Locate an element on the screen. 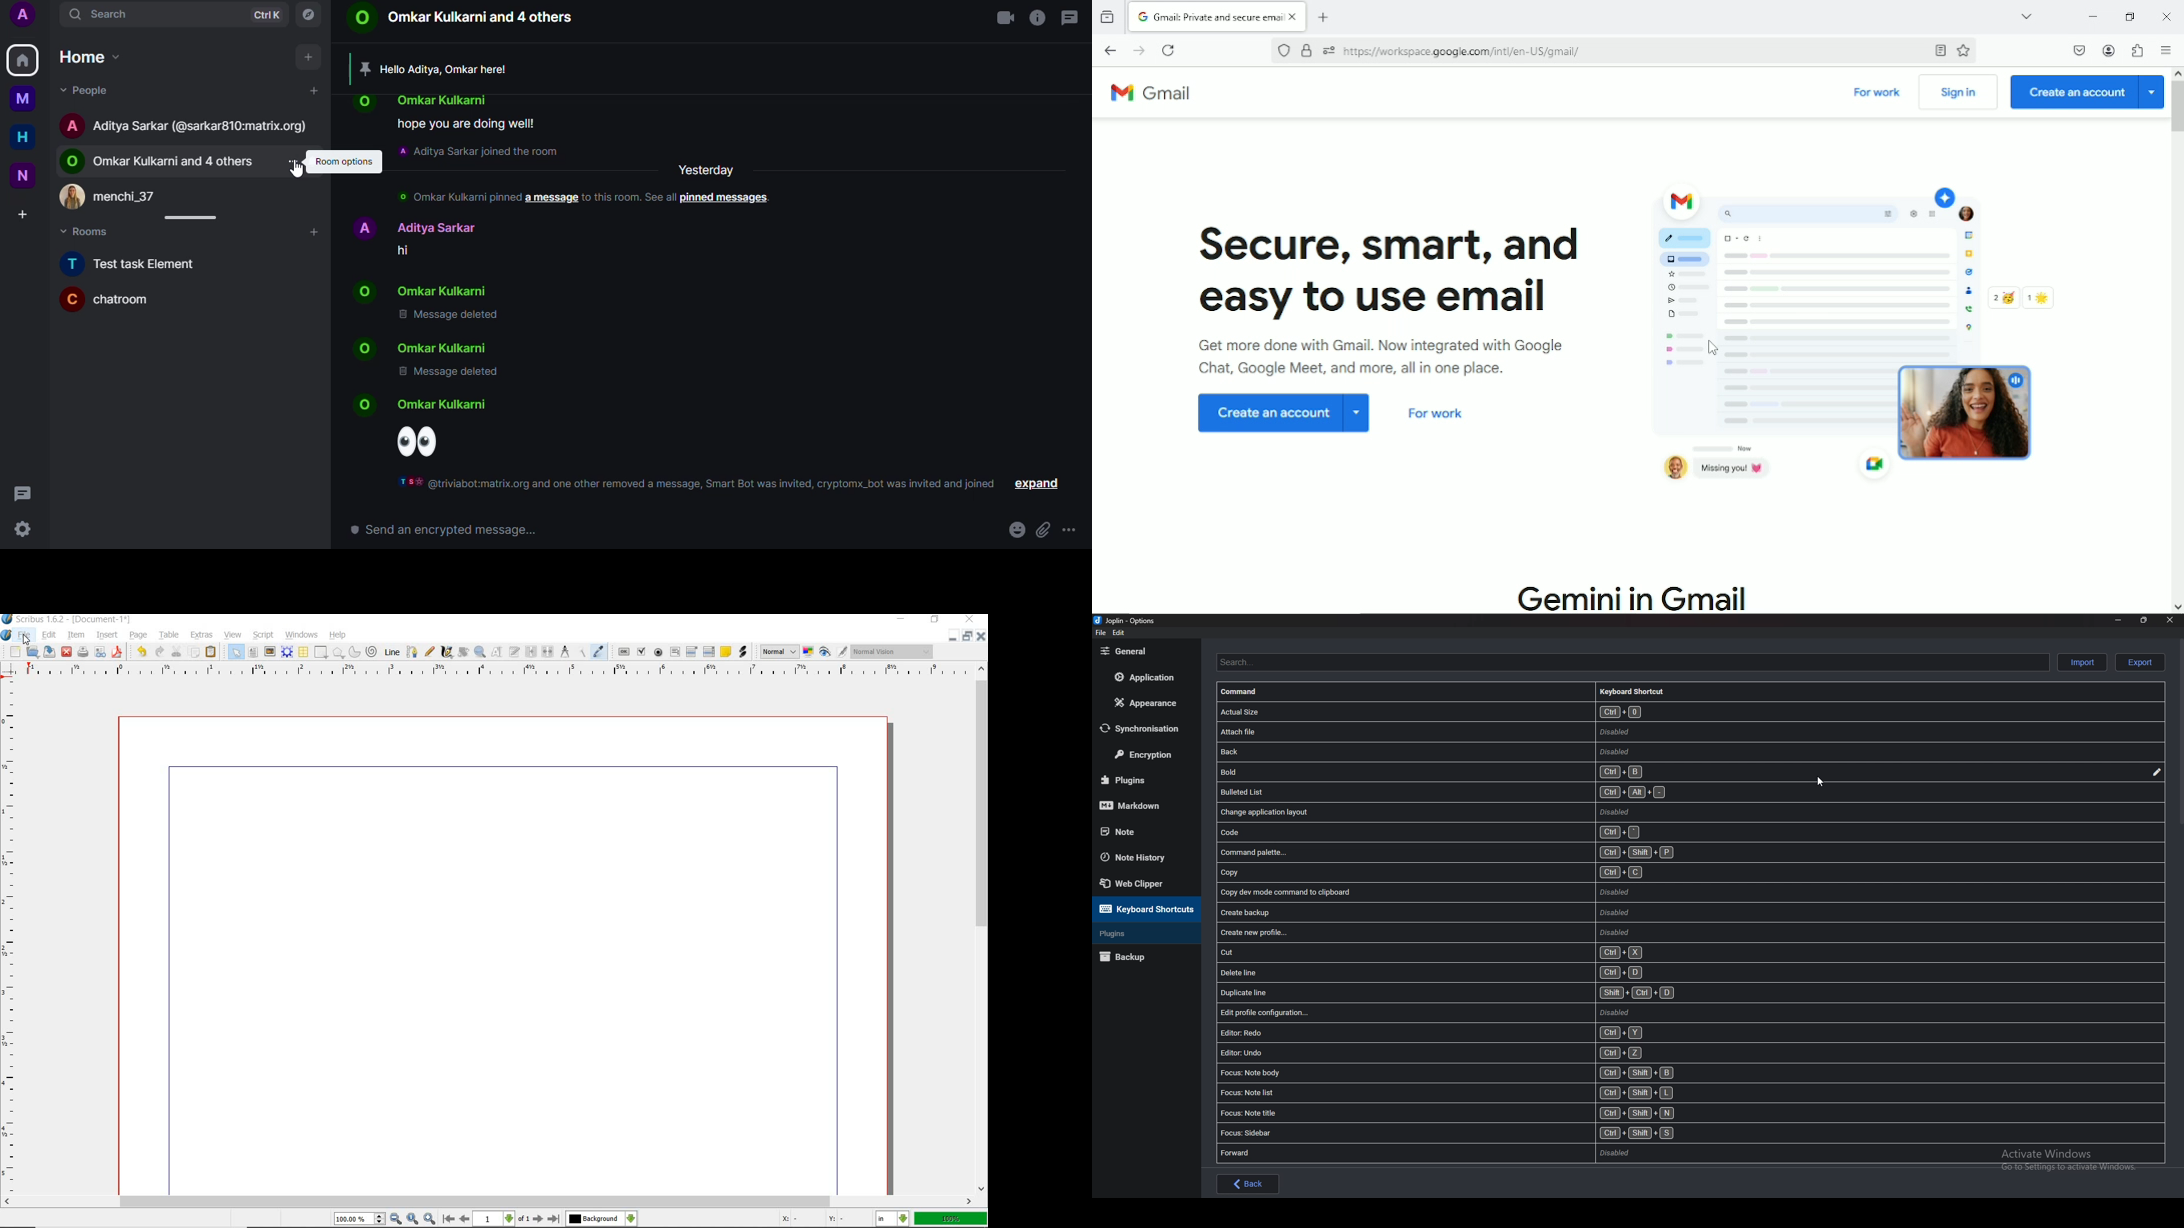 This screenshot has height=1232, width=2184.  Hello Aditya, Omkar herel is located at coordinates (449, 69).